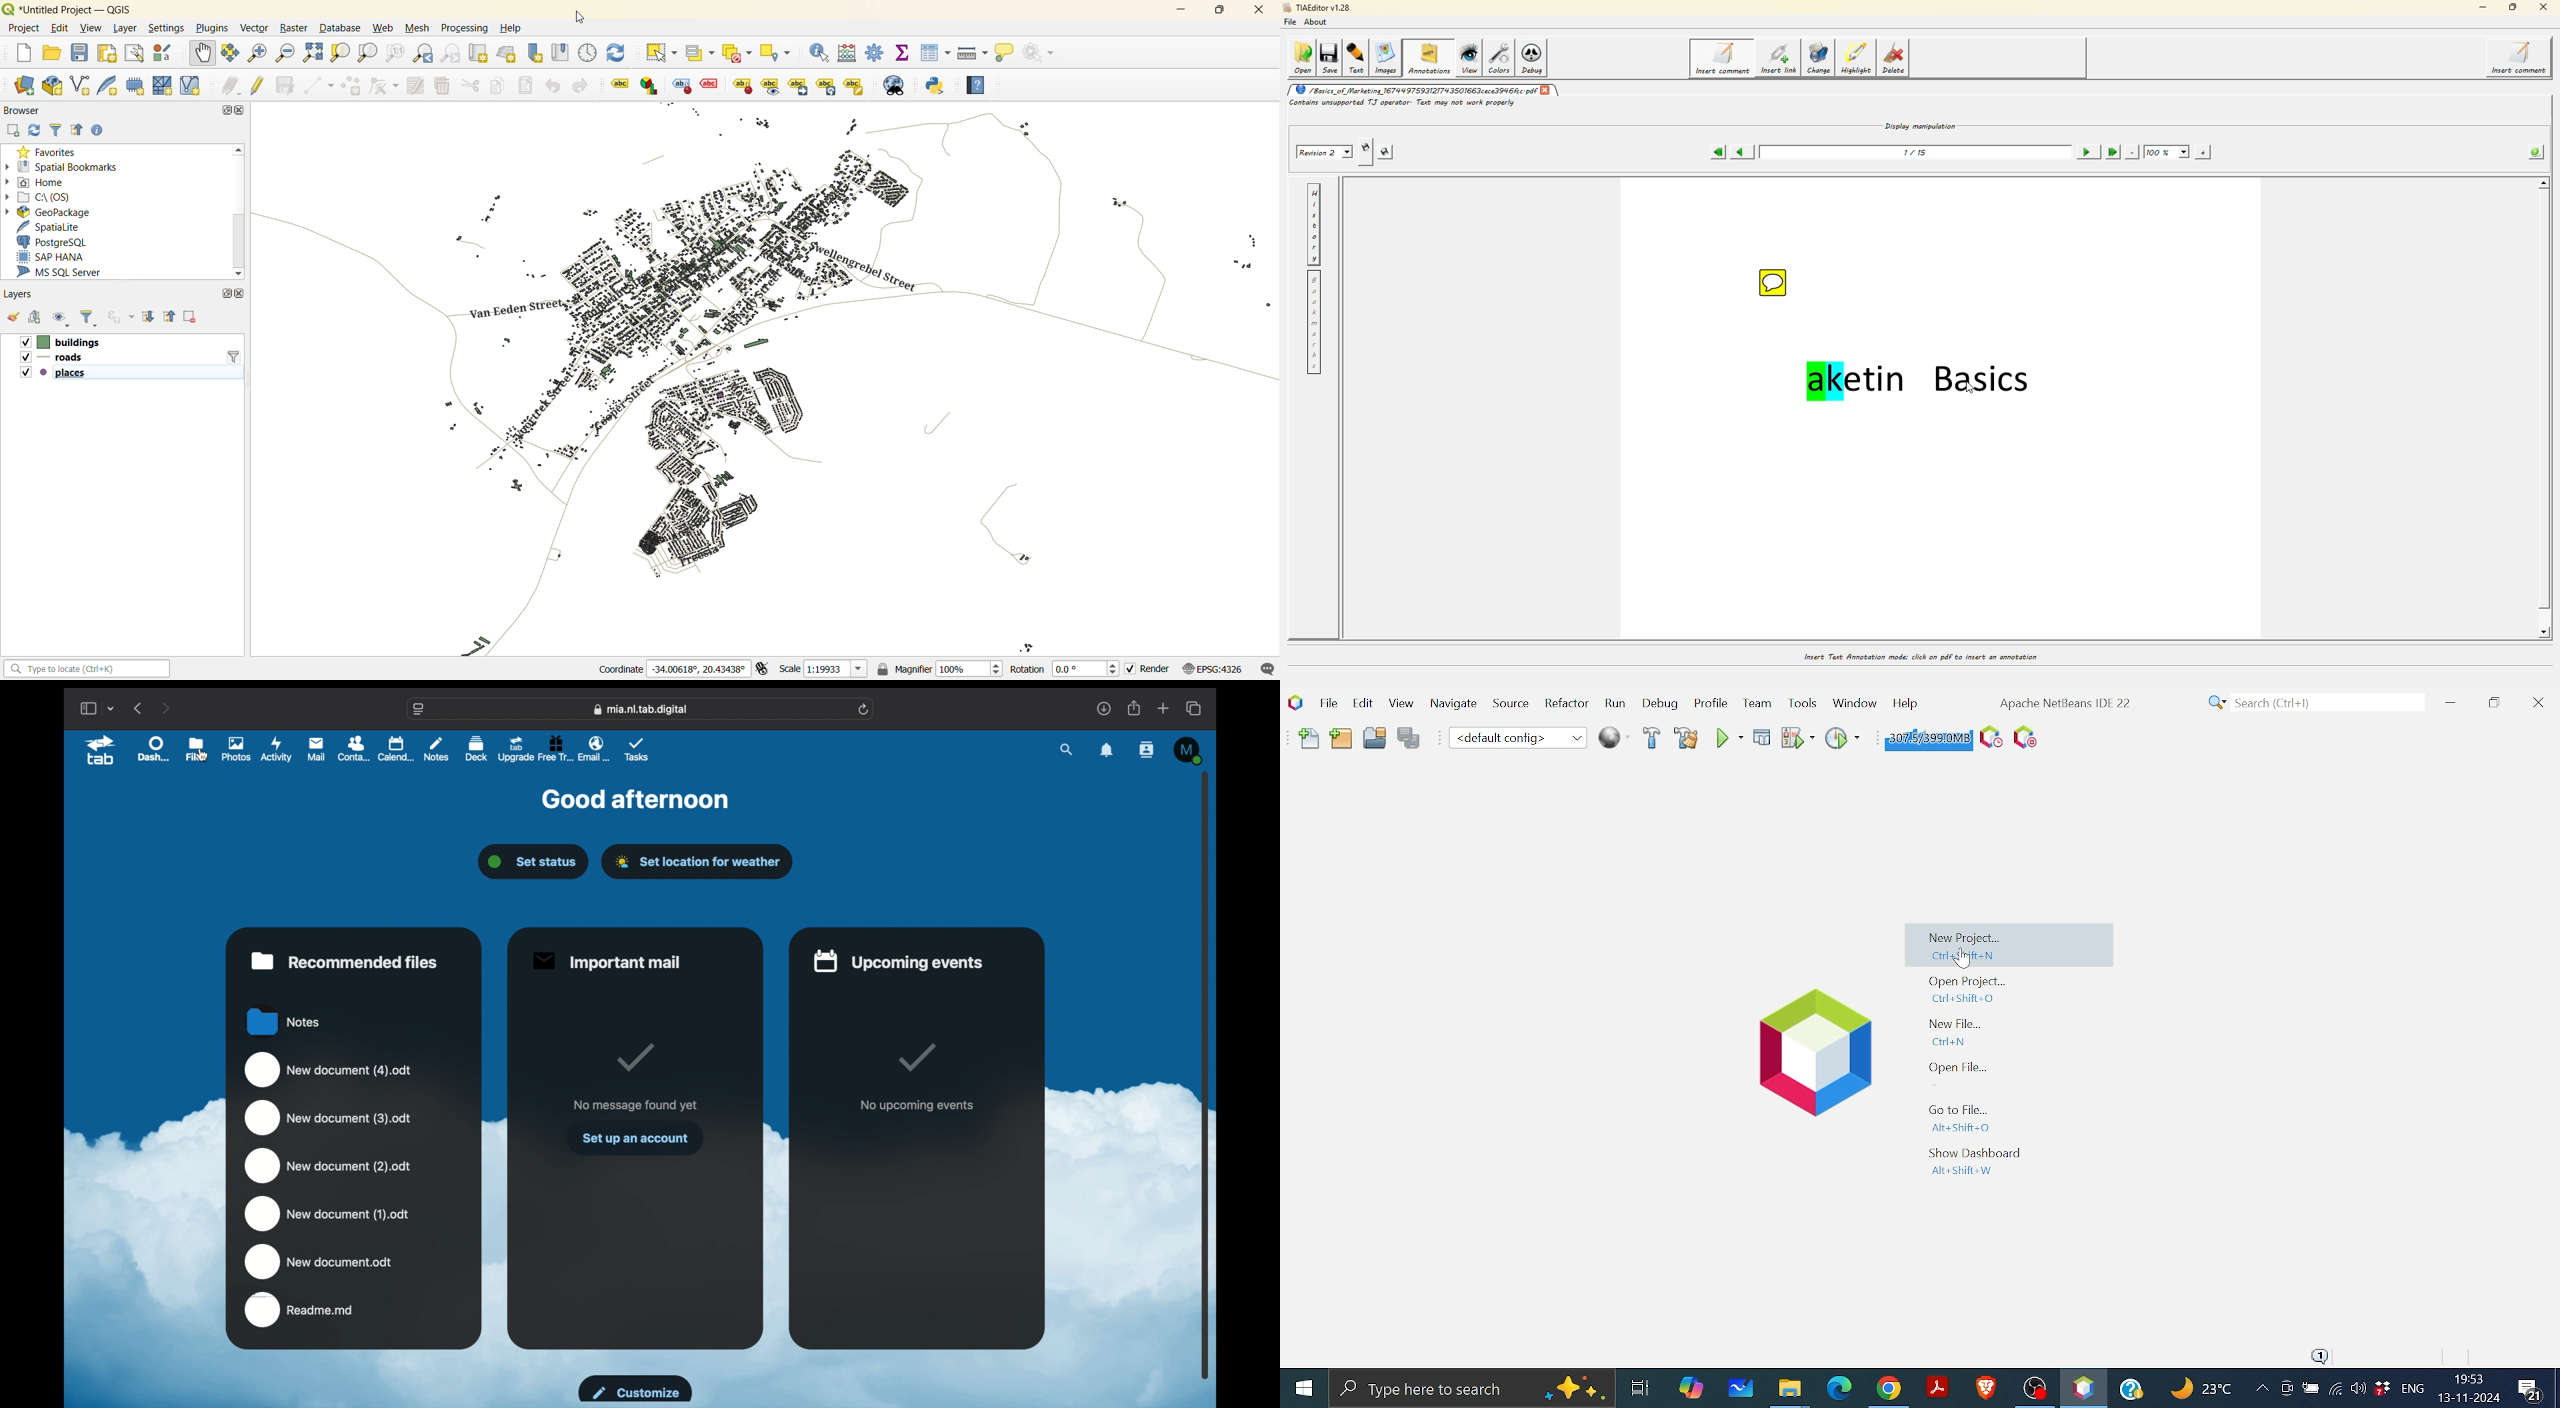 Image resolution: width=2576 pixels, height=1428 pixels. What do you see at coordinates (635, 799) in the screenshot?
I see `good afternoon` at bounding box center [635, 799].